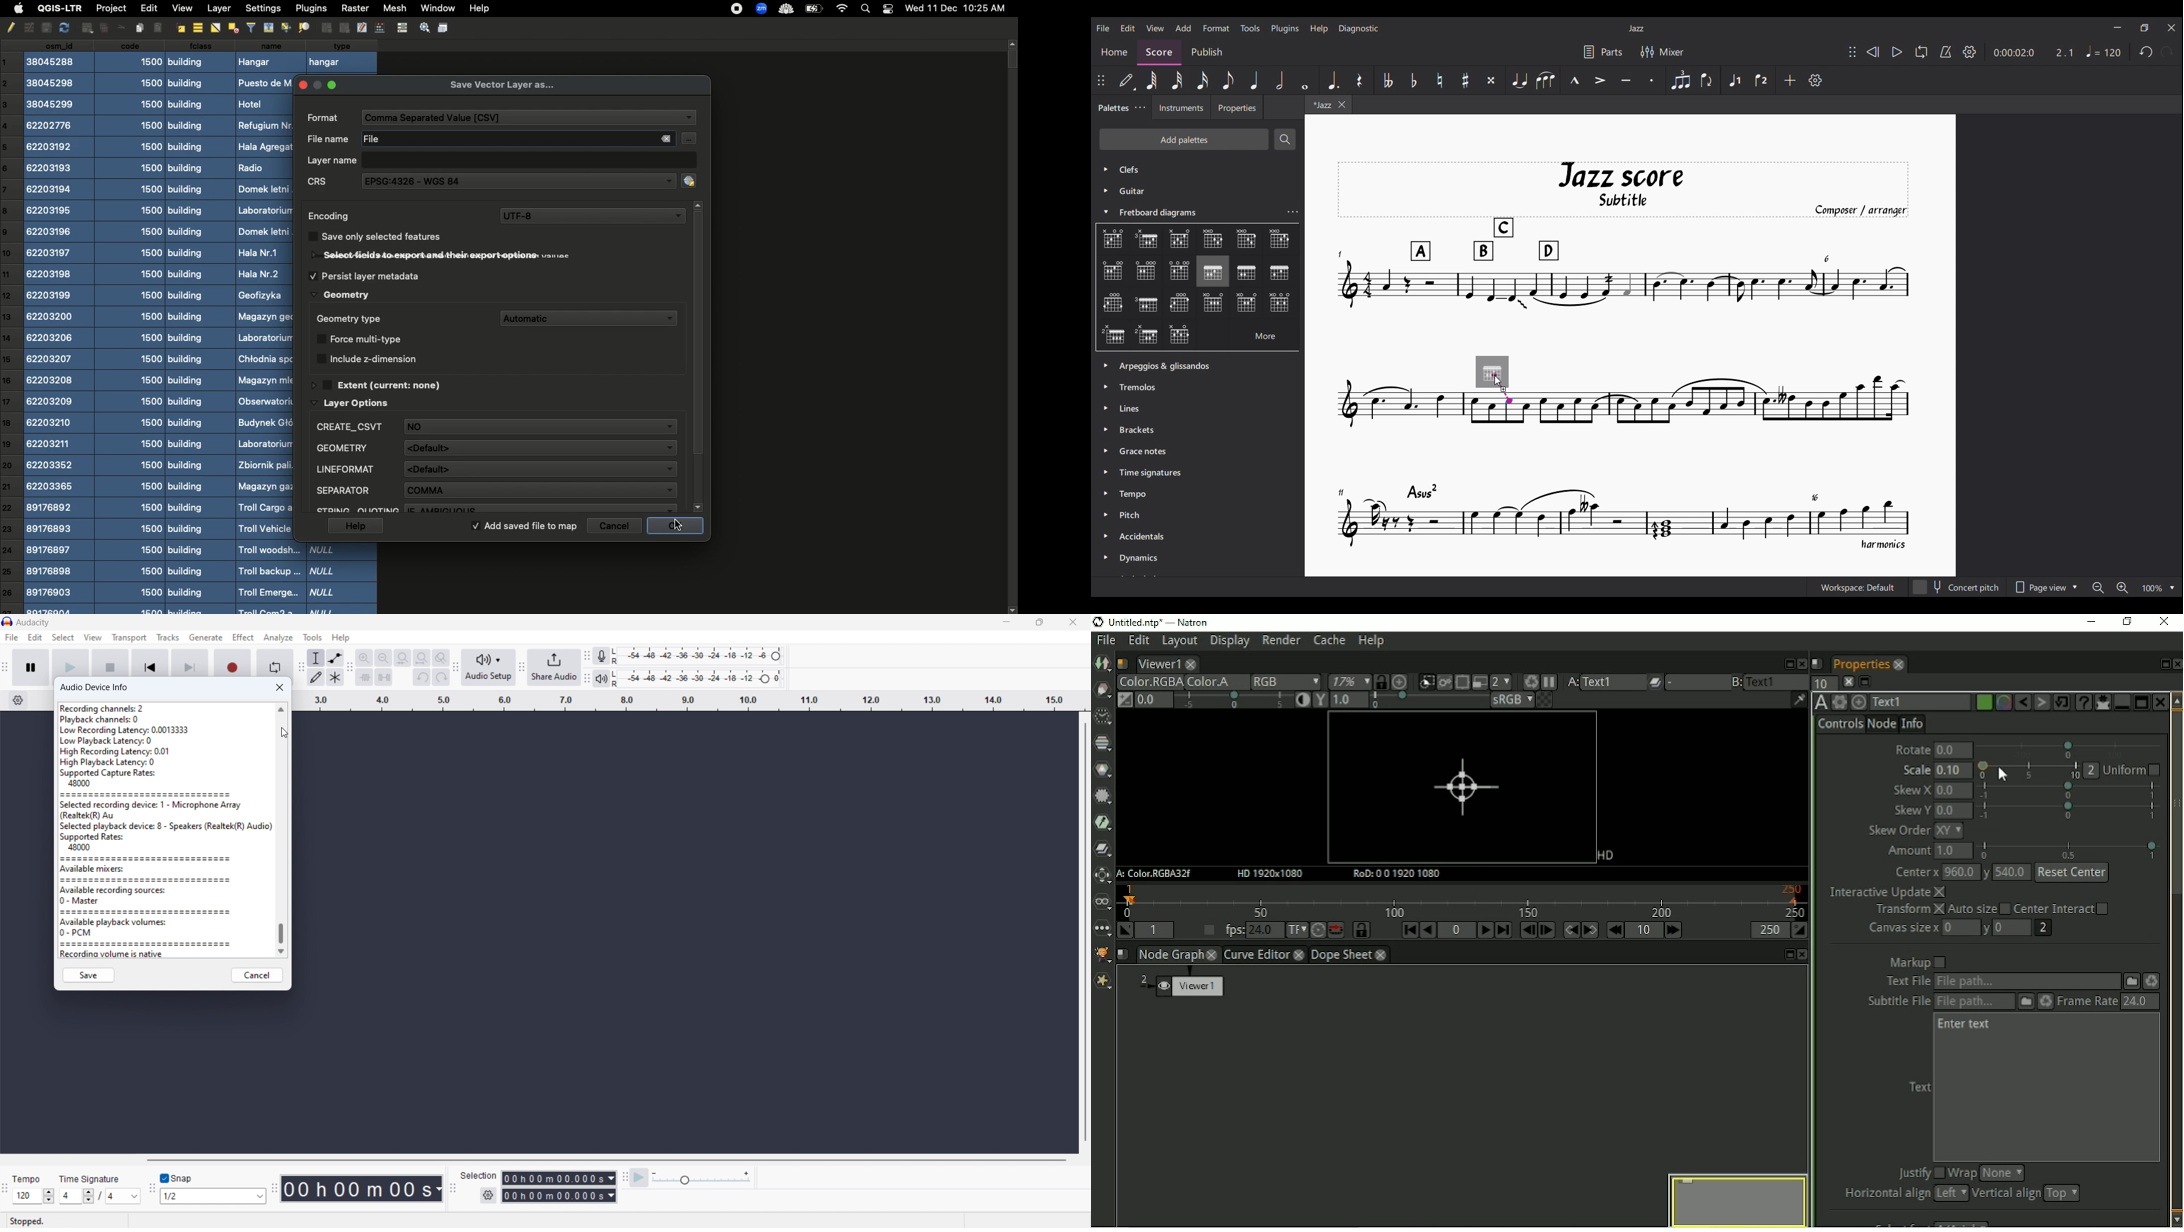 Image resolution: width=2184 pixels, height=1232 pixels. I want to click on Freetboard, so click(1164, 213).